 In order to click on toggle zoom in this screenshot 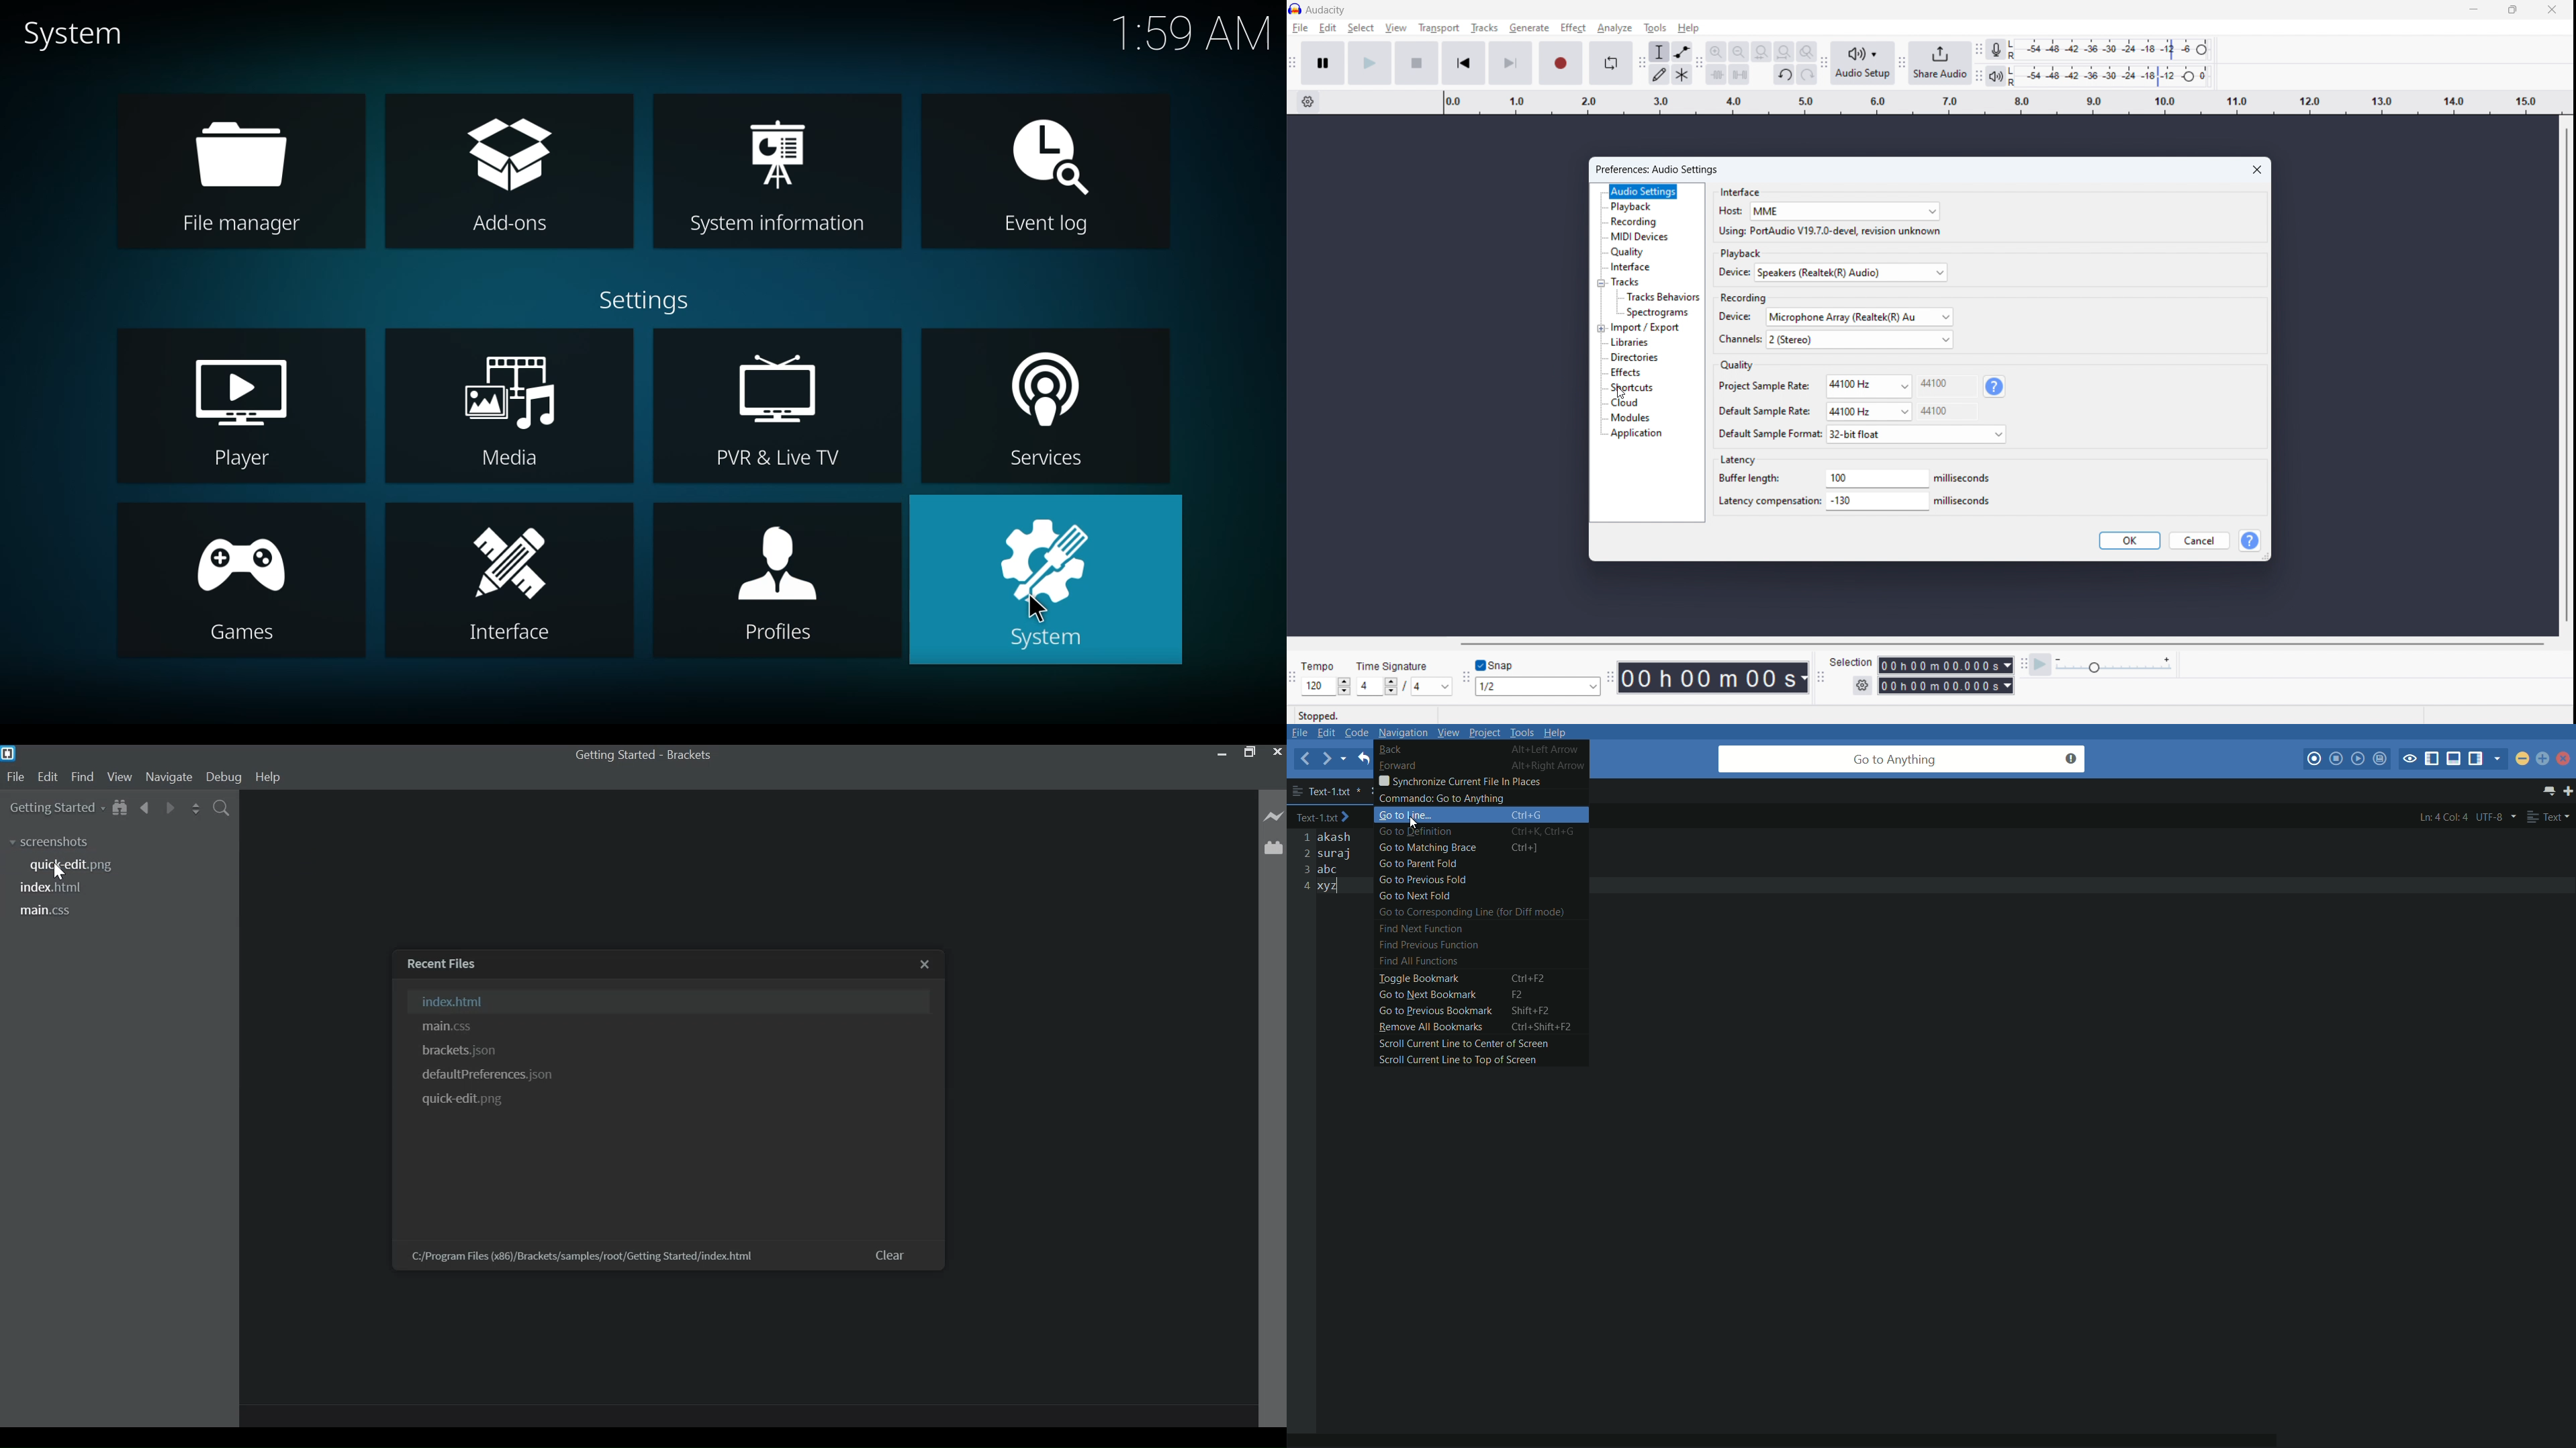, I will do `click(1807, 51)`.